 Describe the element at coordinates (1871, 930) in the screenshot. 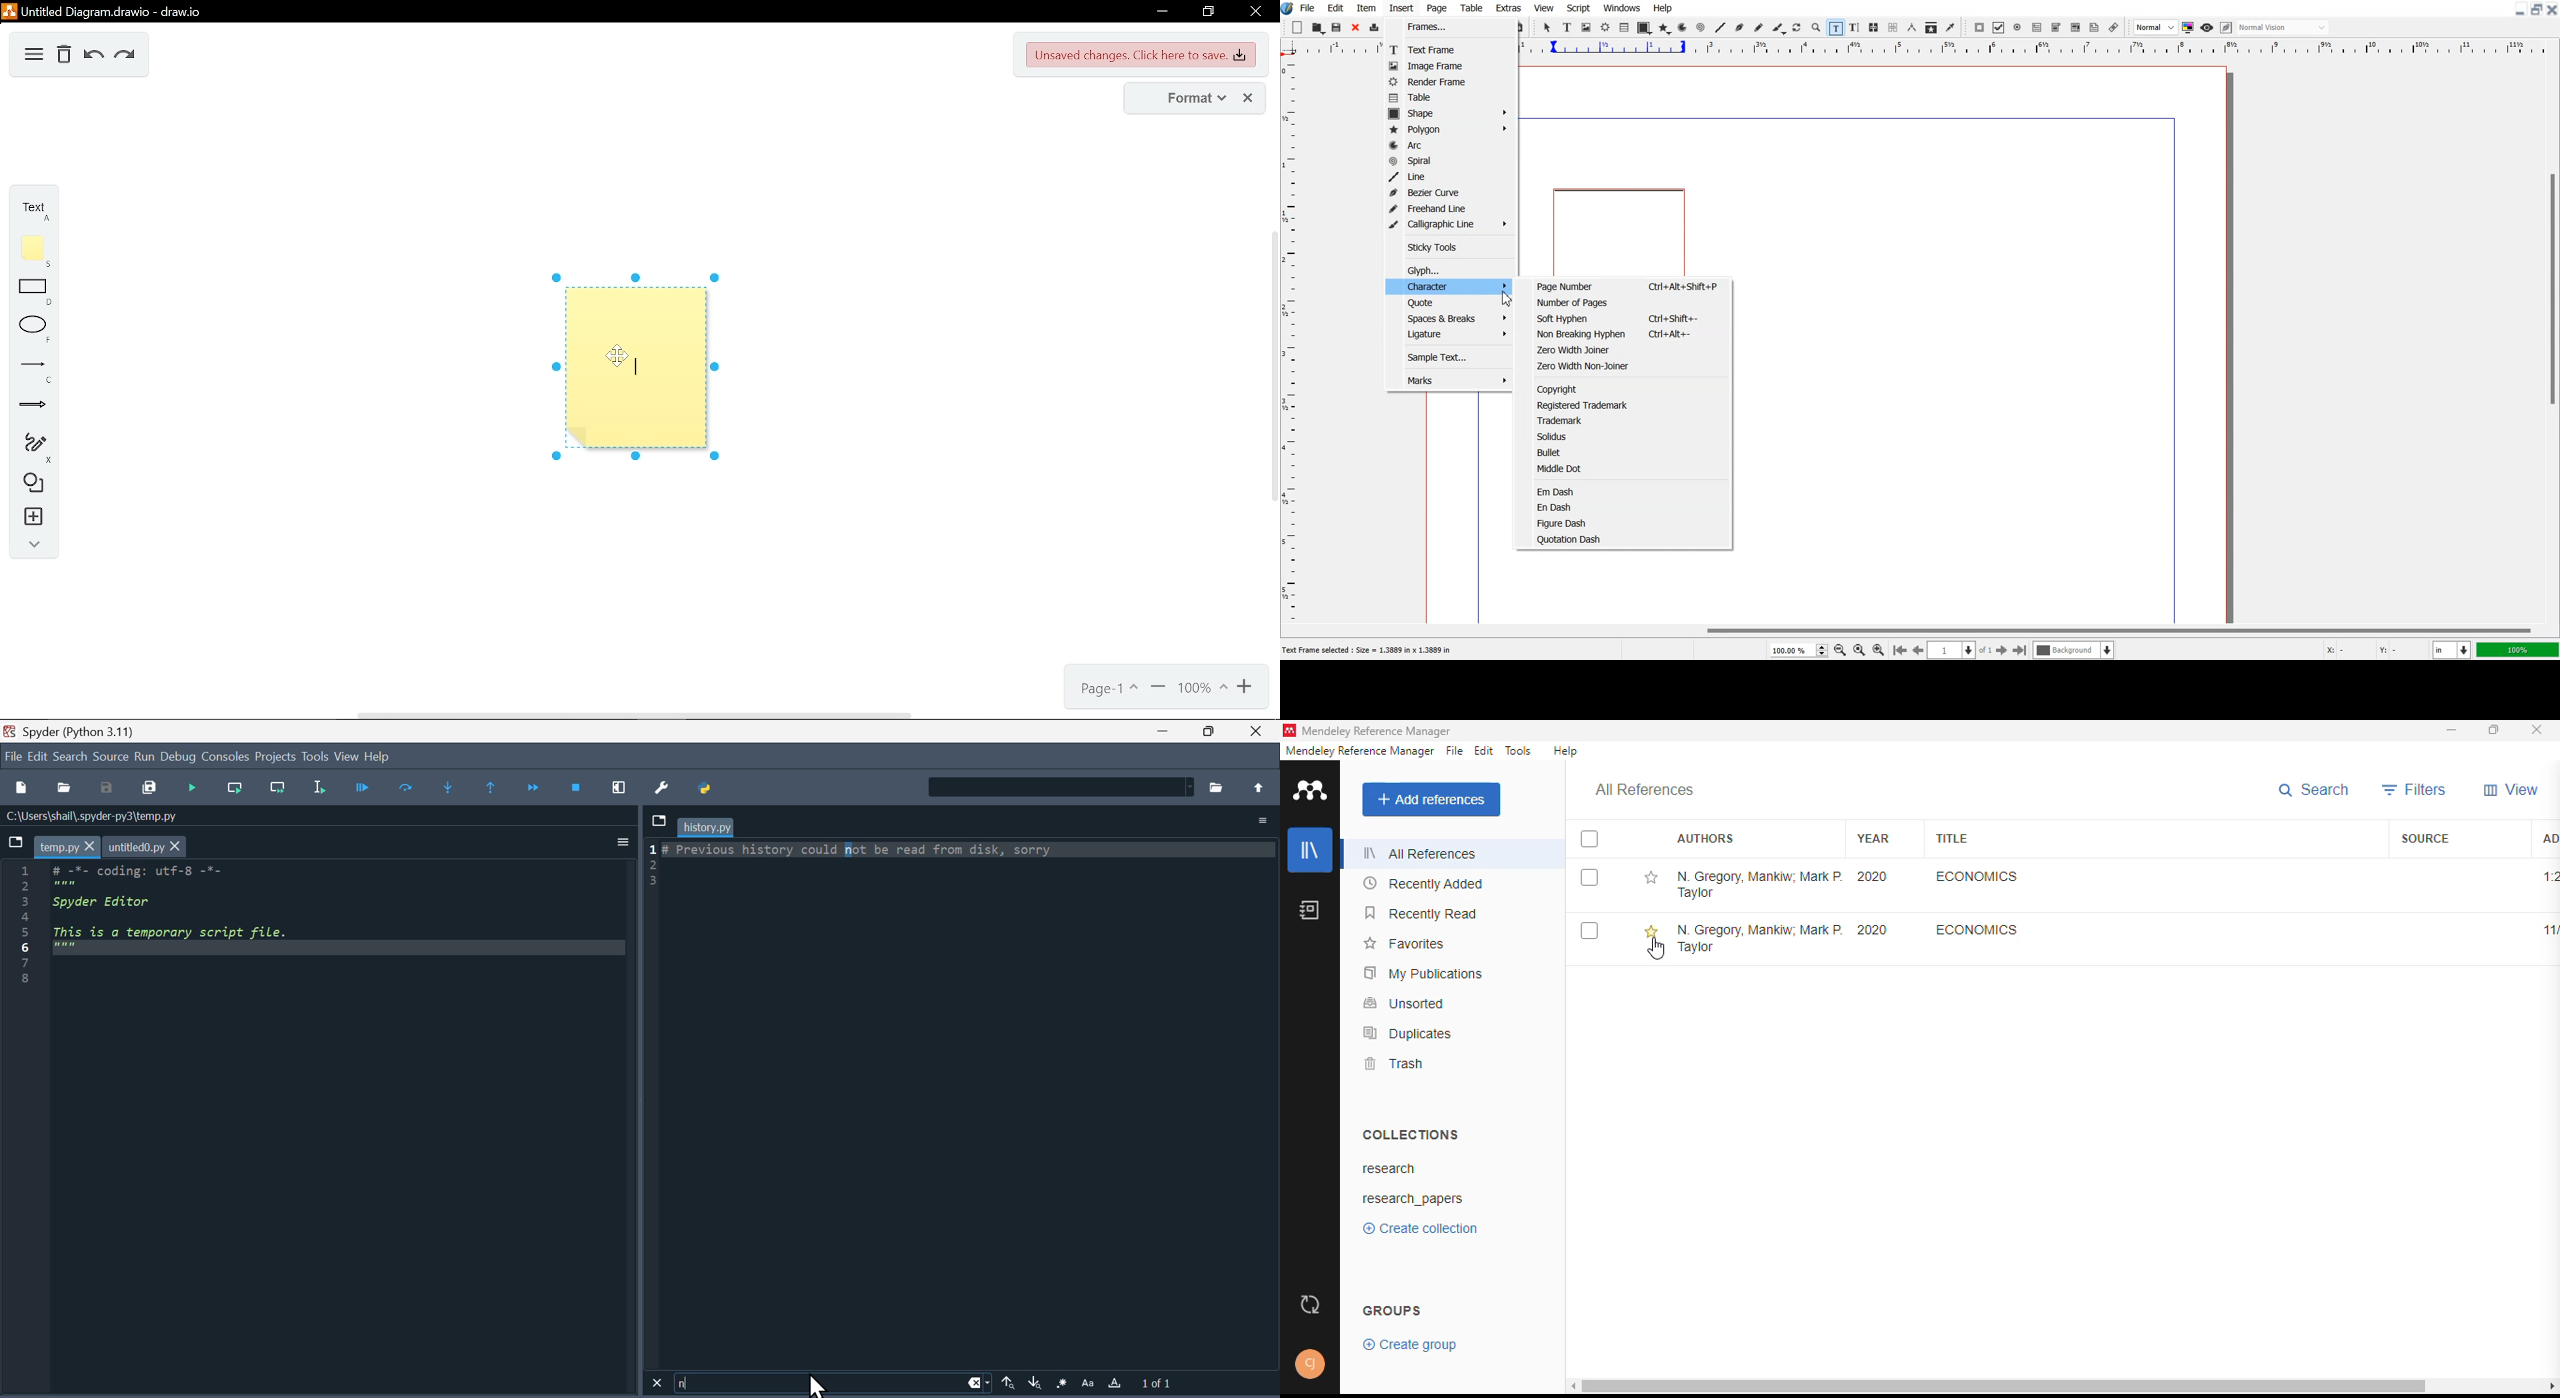

I see `2020` at that location.